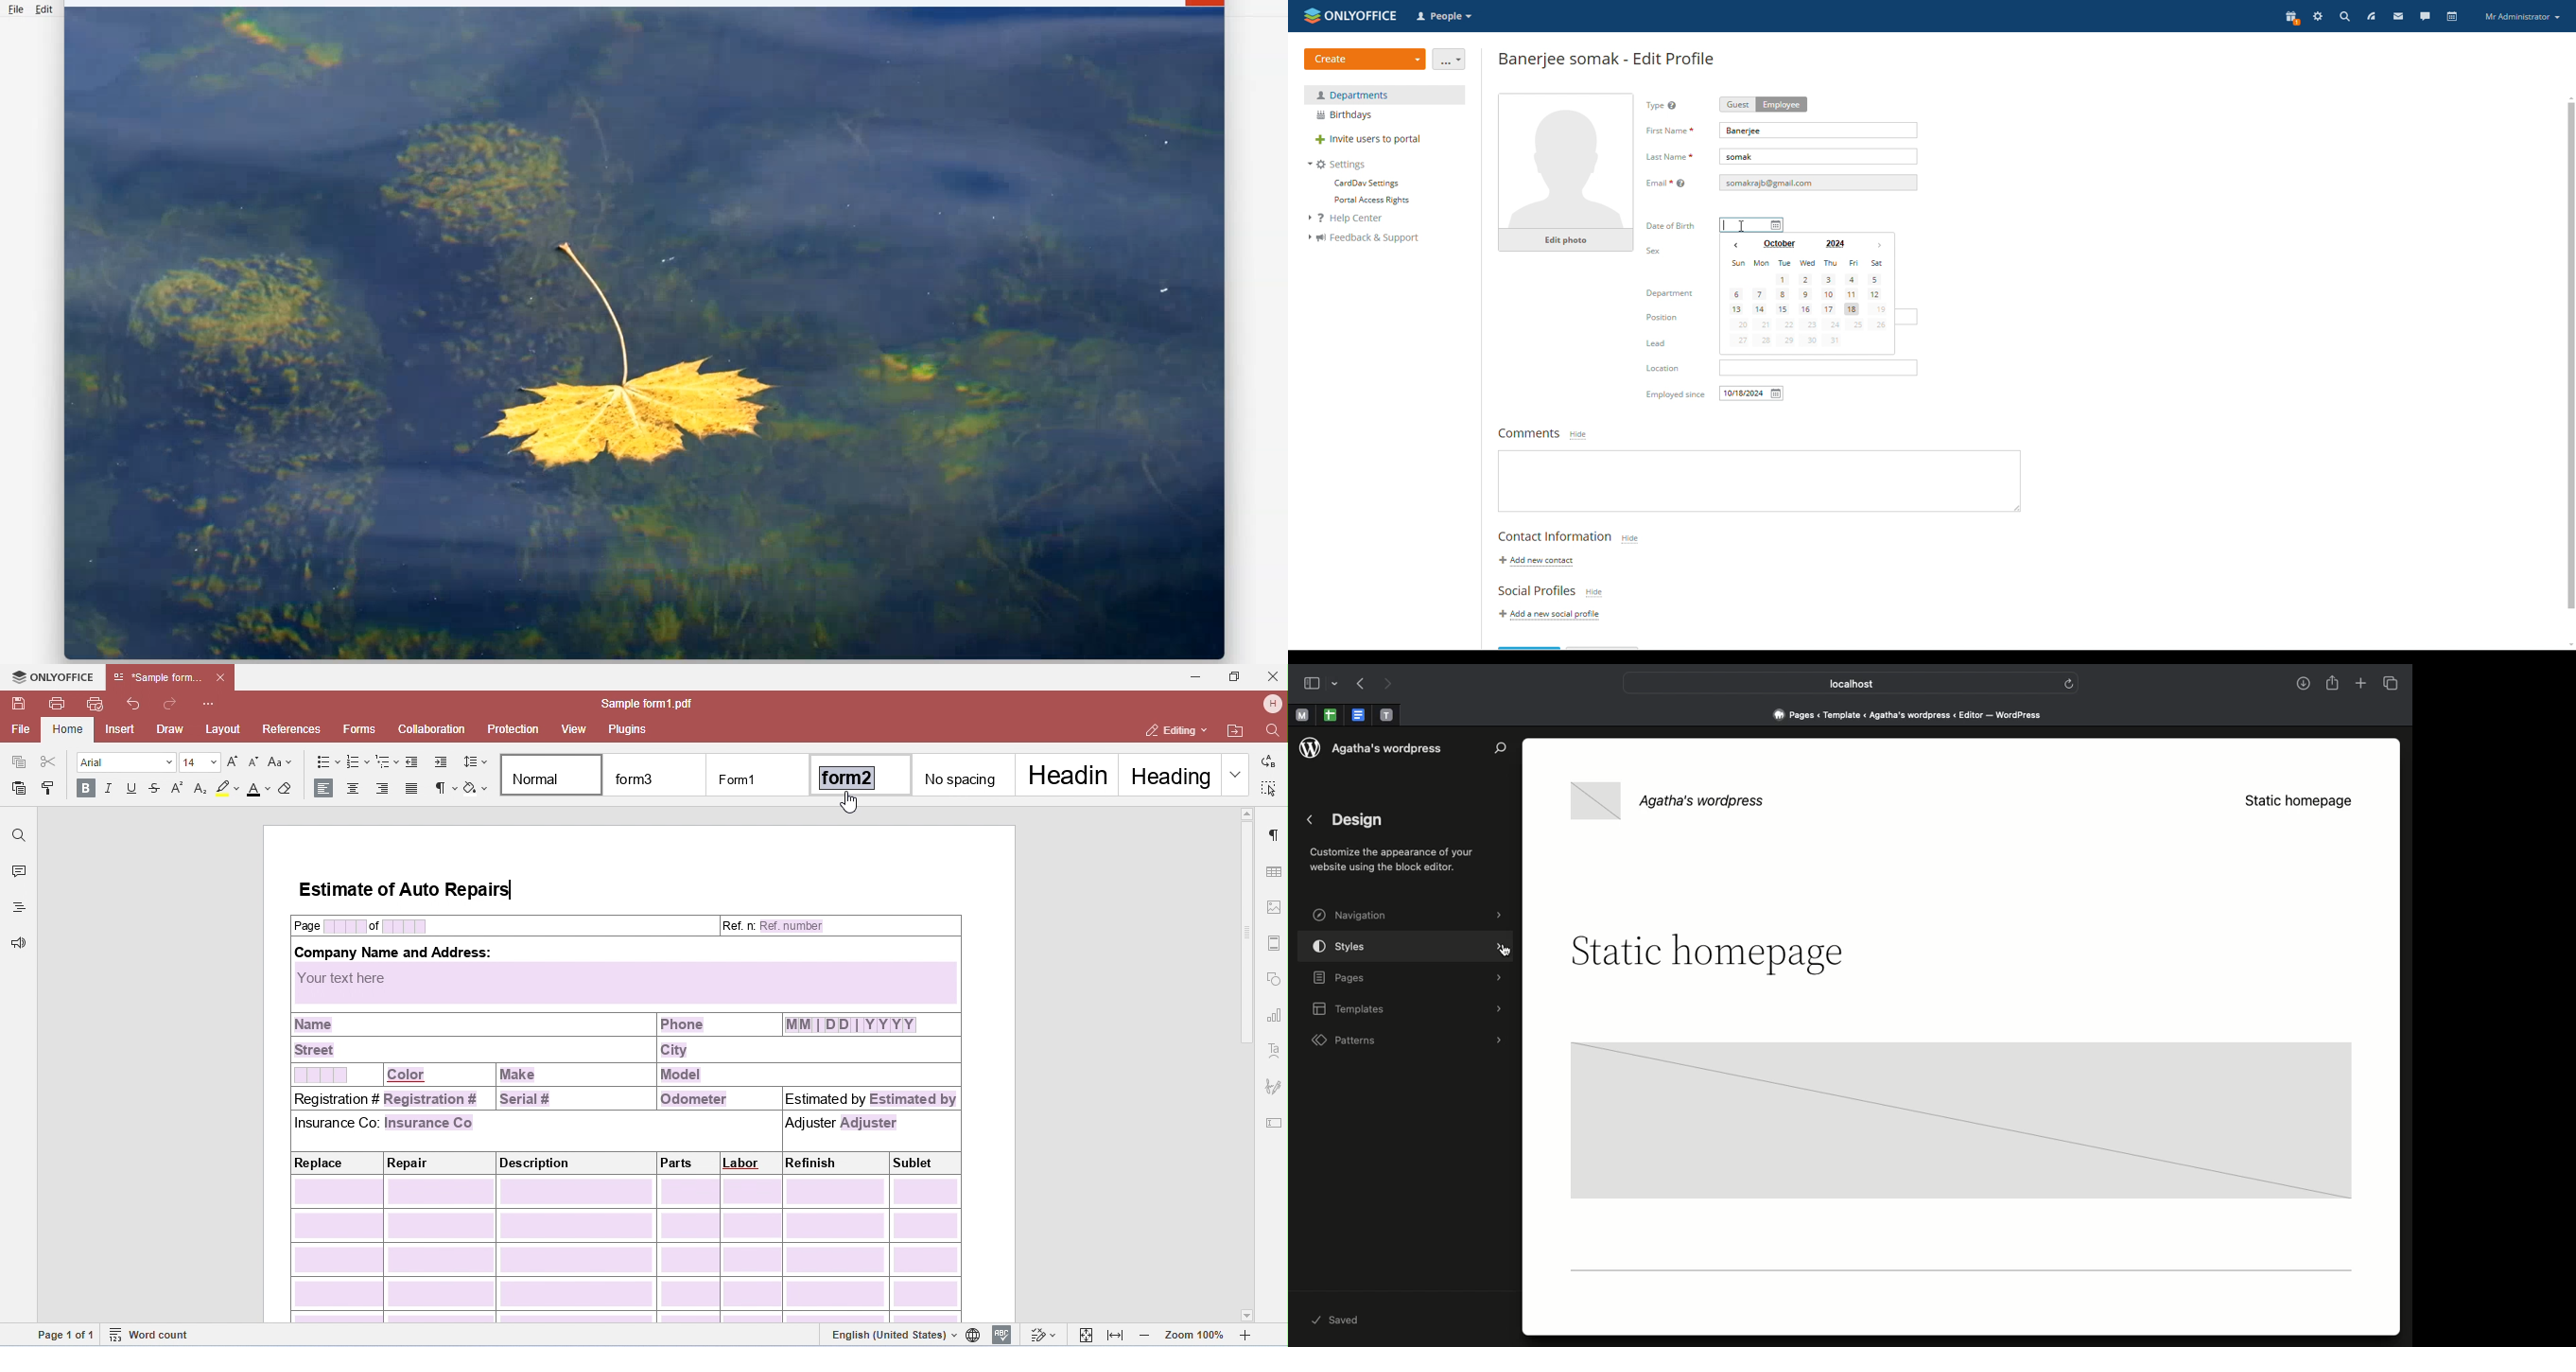  Describe the element at coordinates (1406, 1012) in the screenshot. I see `Templates` at that location.